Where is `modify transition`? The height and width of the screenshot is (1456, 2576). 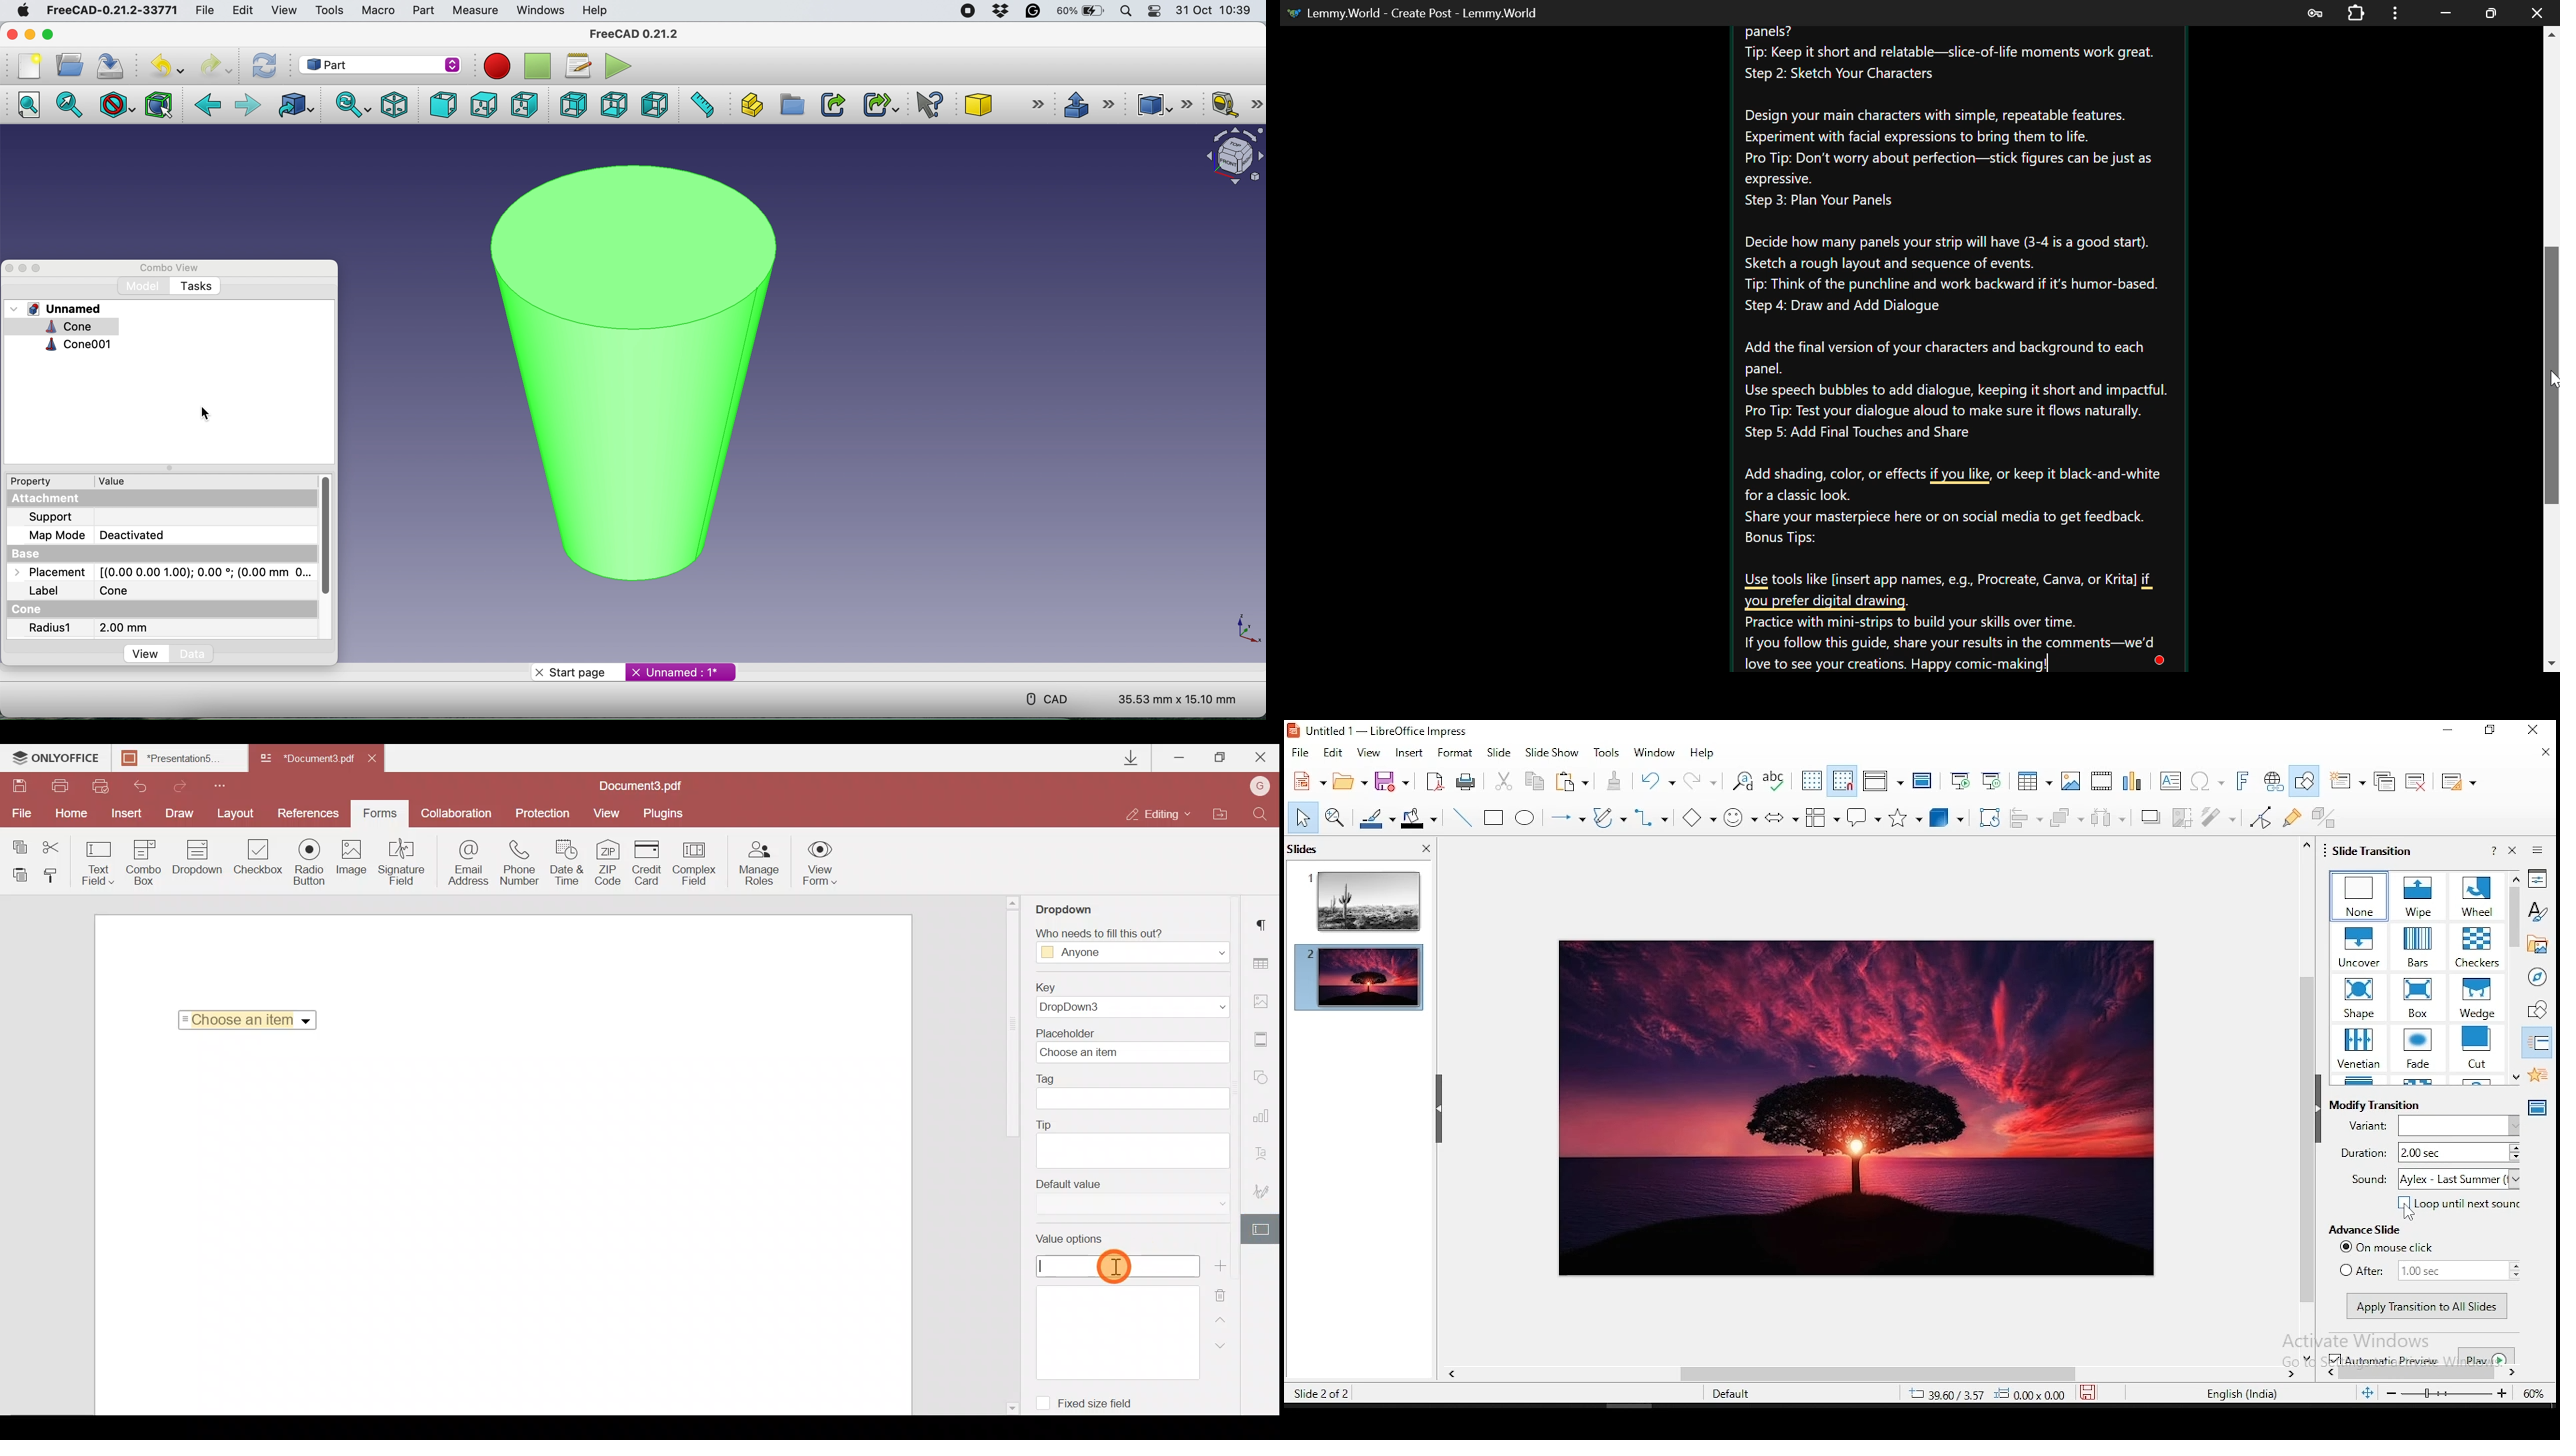 modify transition is located at coordinates (2379, 1105).